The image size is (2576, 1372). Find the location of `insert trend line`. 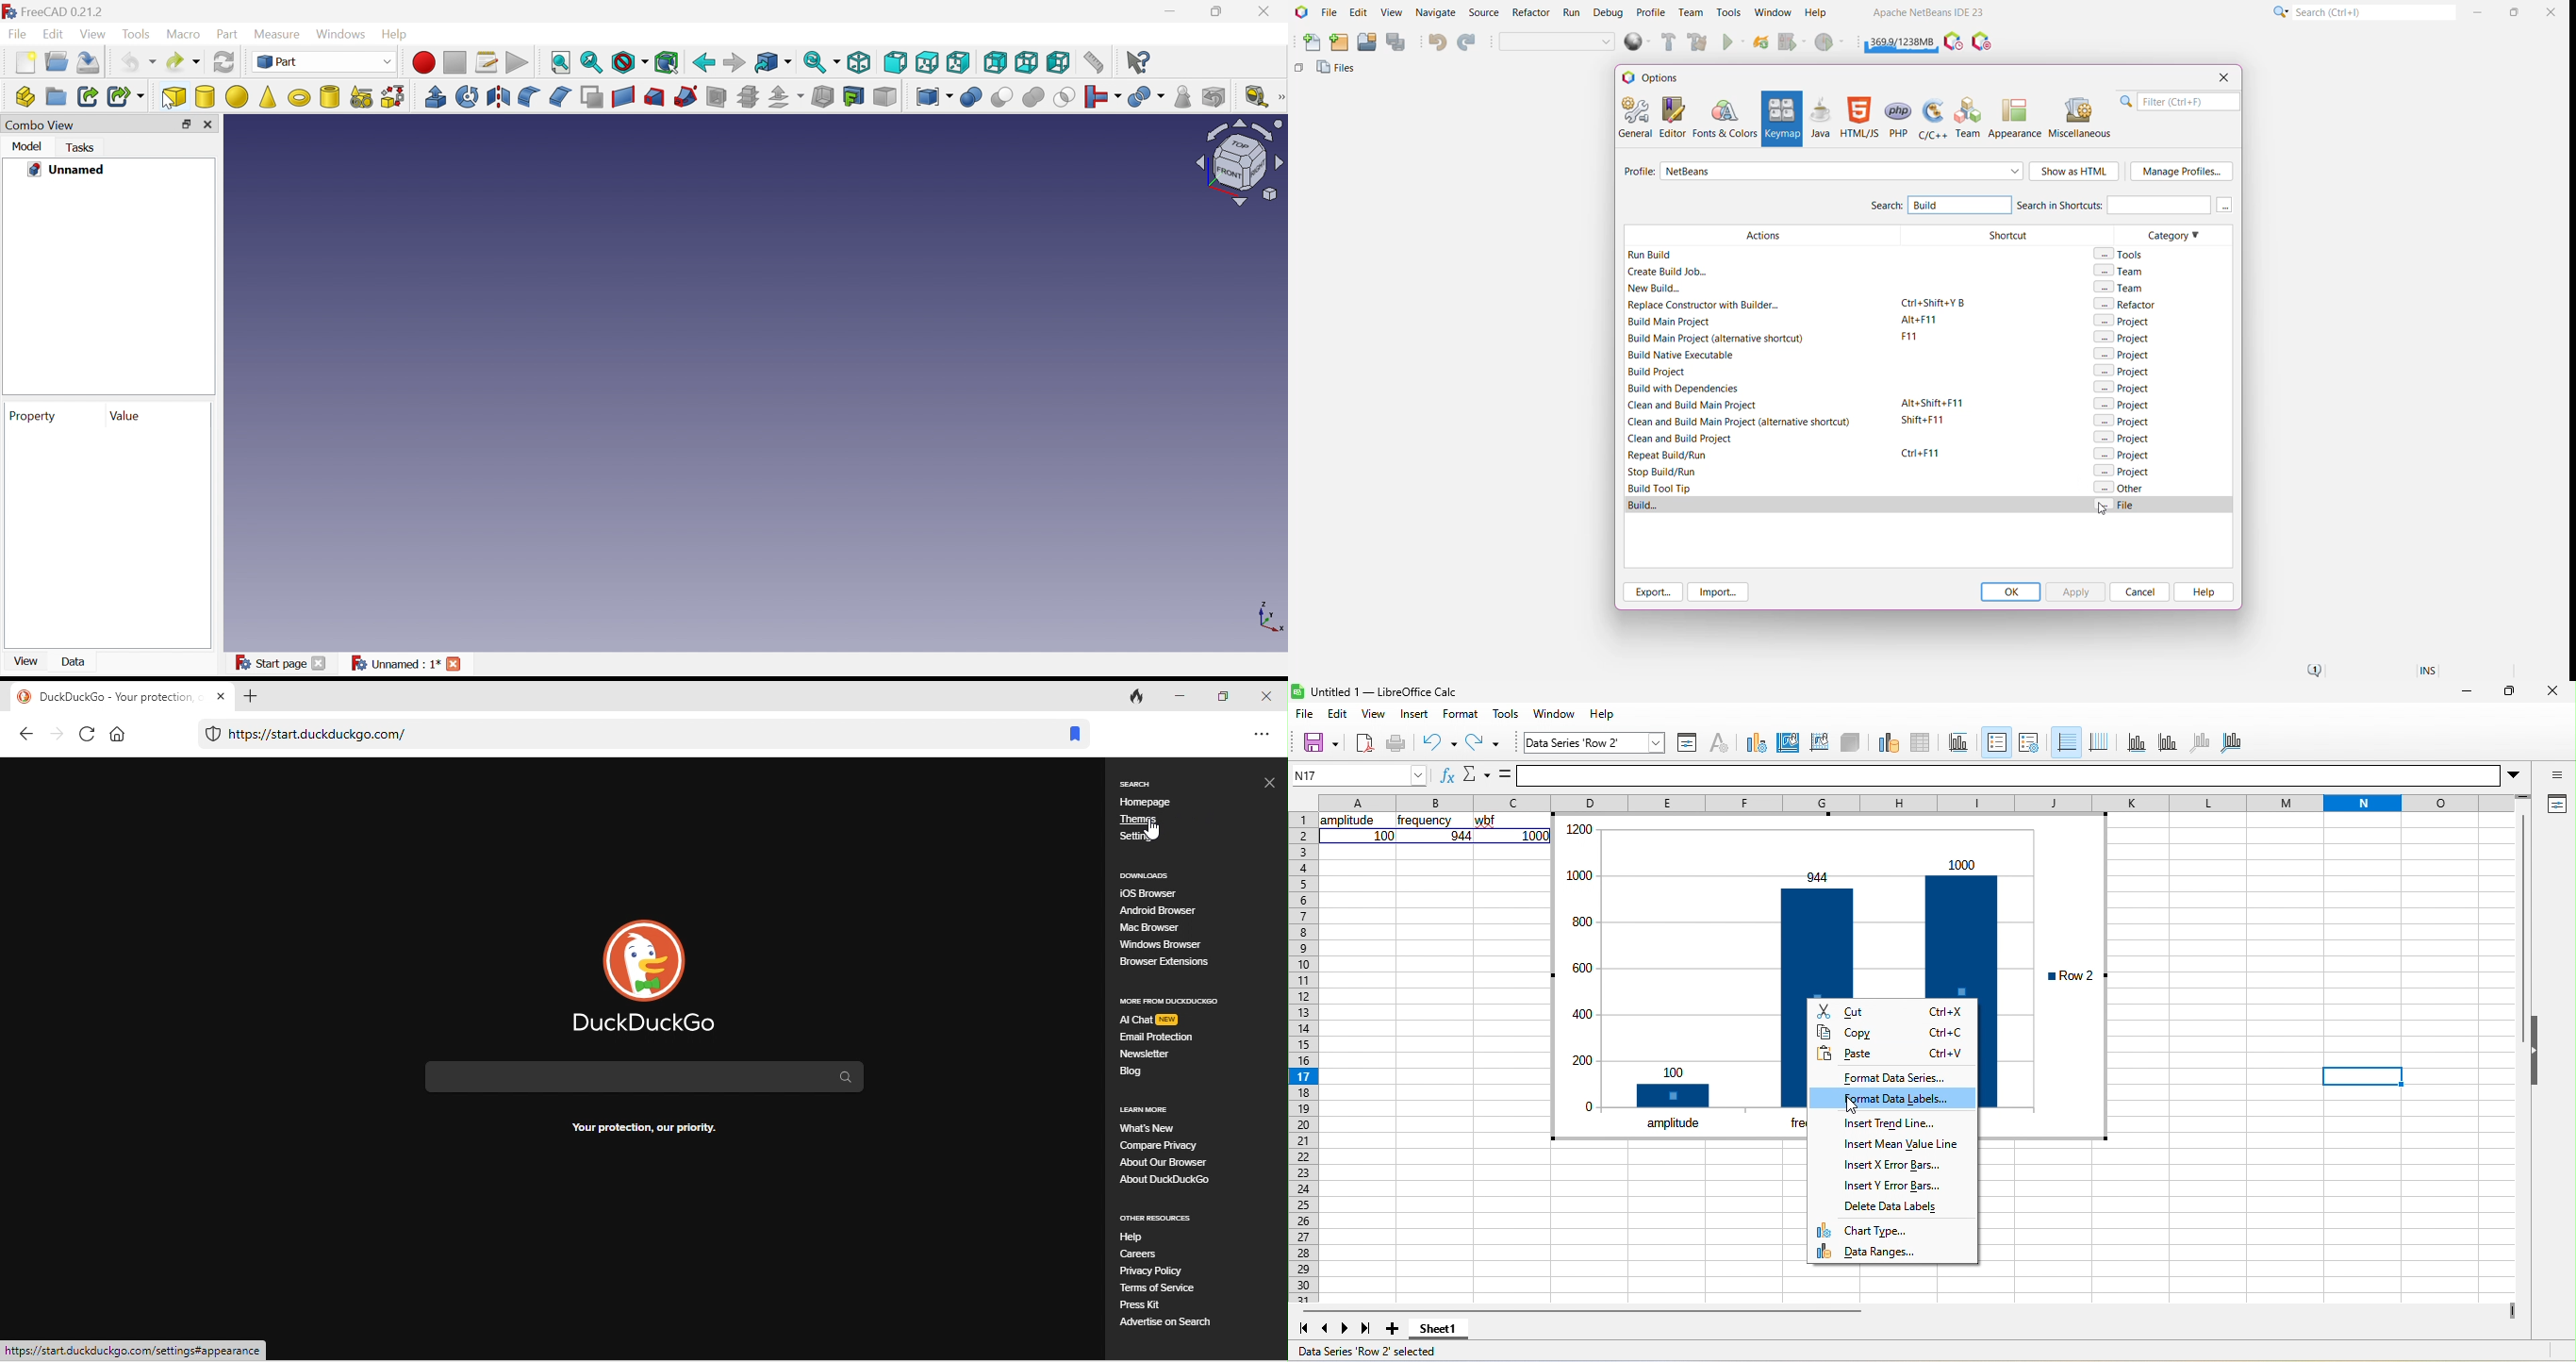

insert trend line is located at coordinates (1890, 1125).